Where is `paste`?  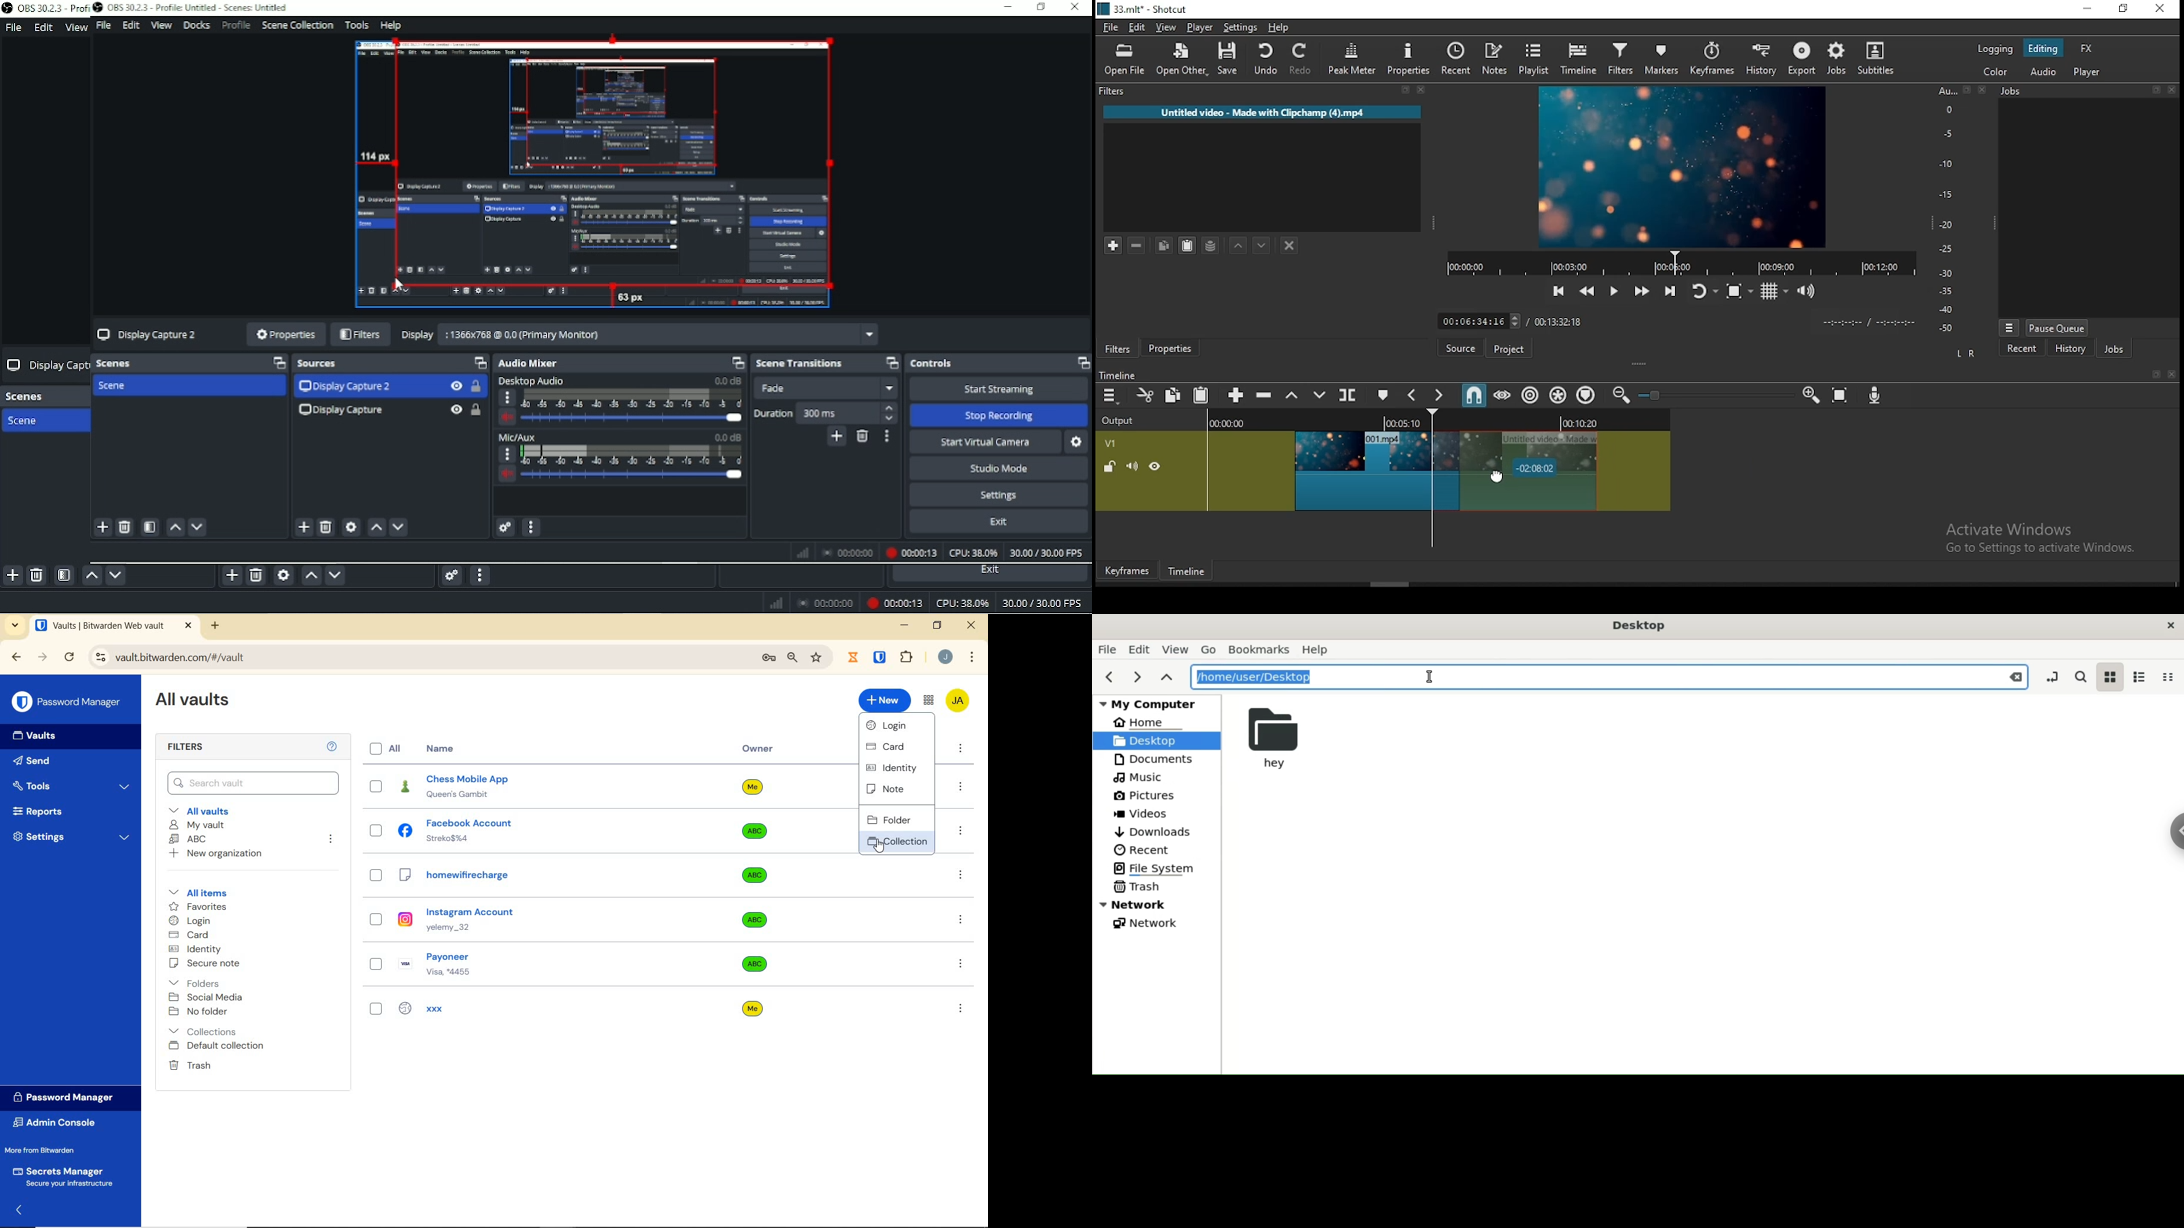 paste is located at coordinates (1204, 397).